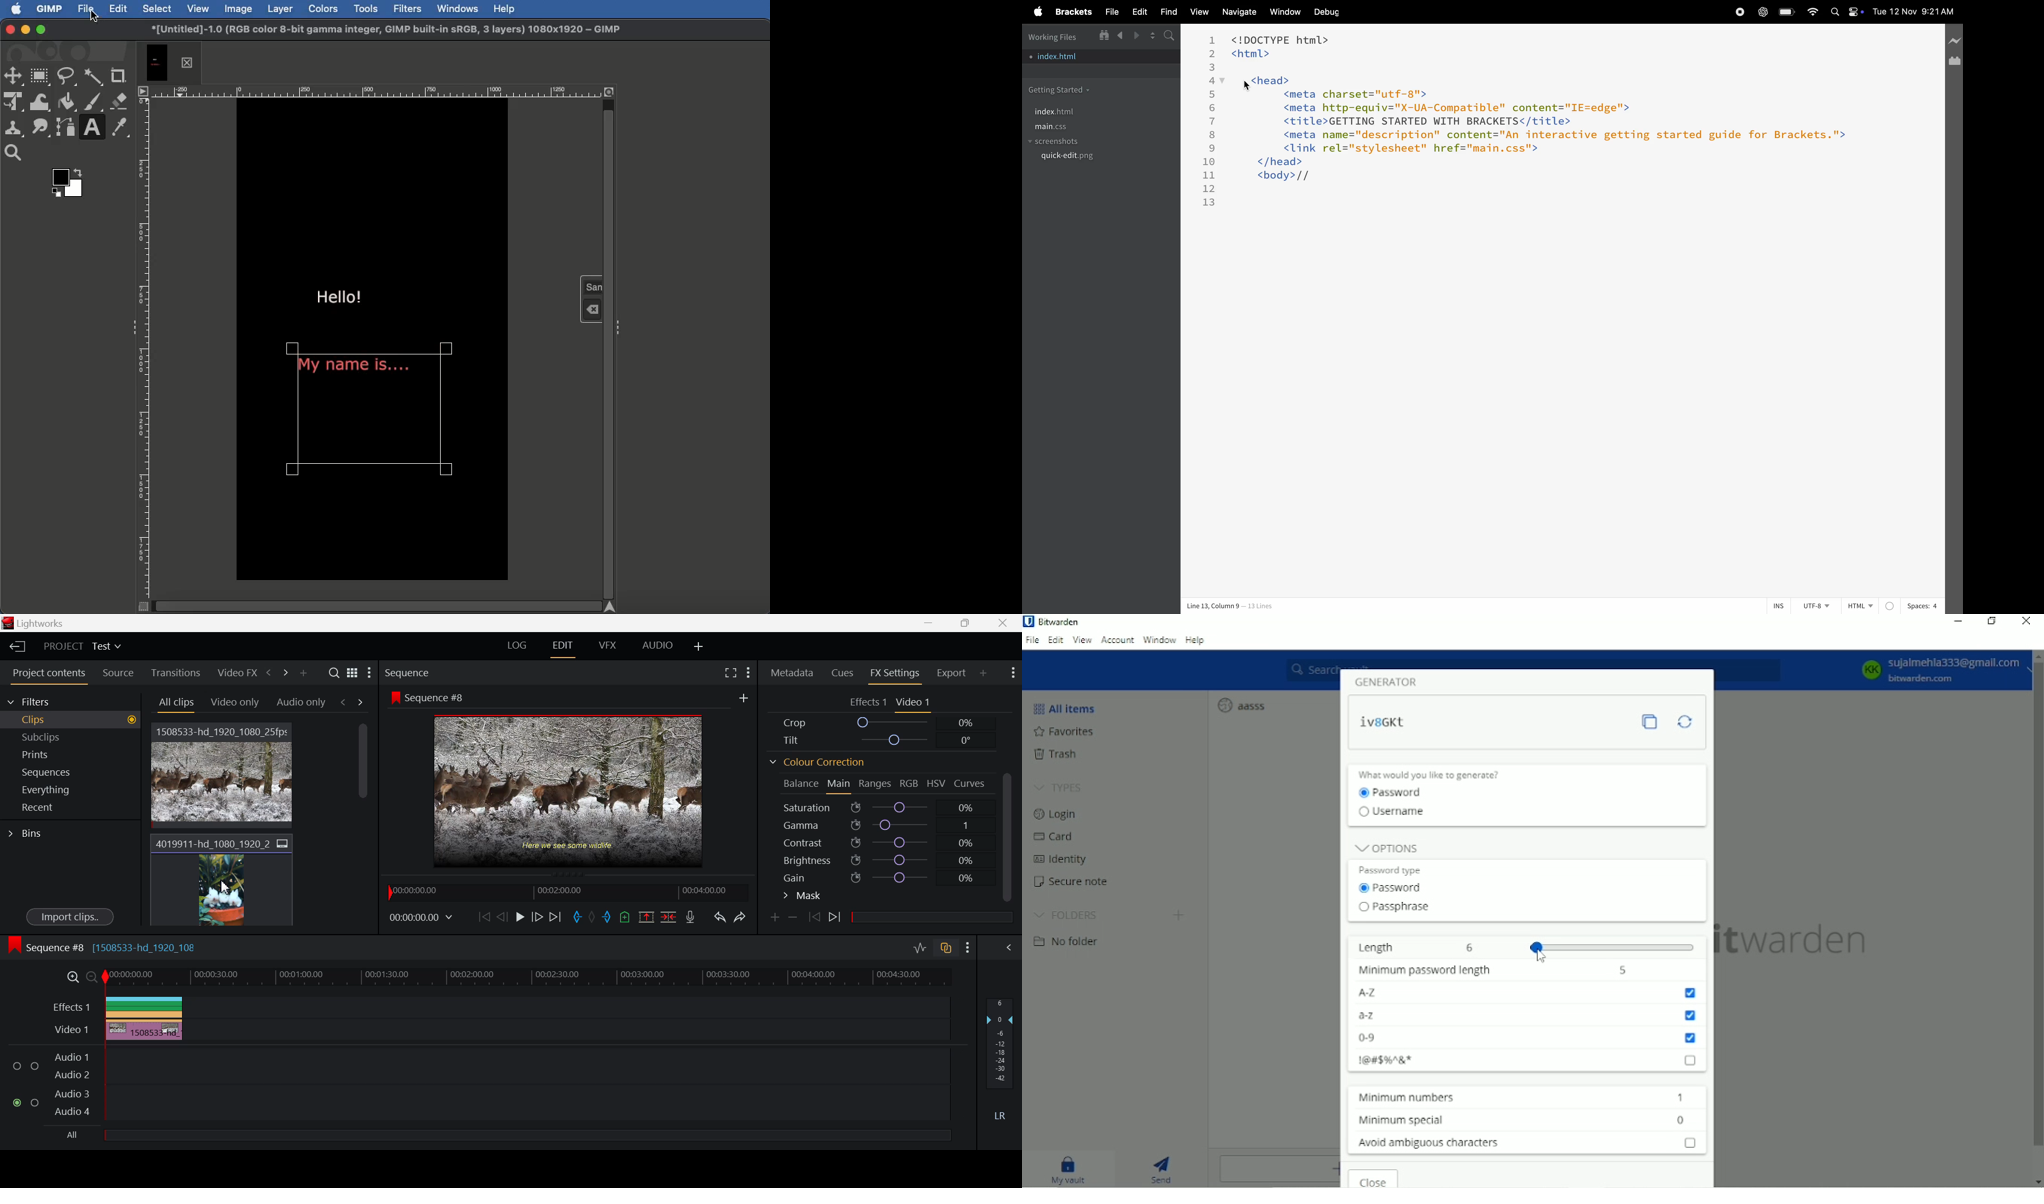 This screenshot has width=2044, height=1204. I want to click on Back to Homepage, so click(15, 645).